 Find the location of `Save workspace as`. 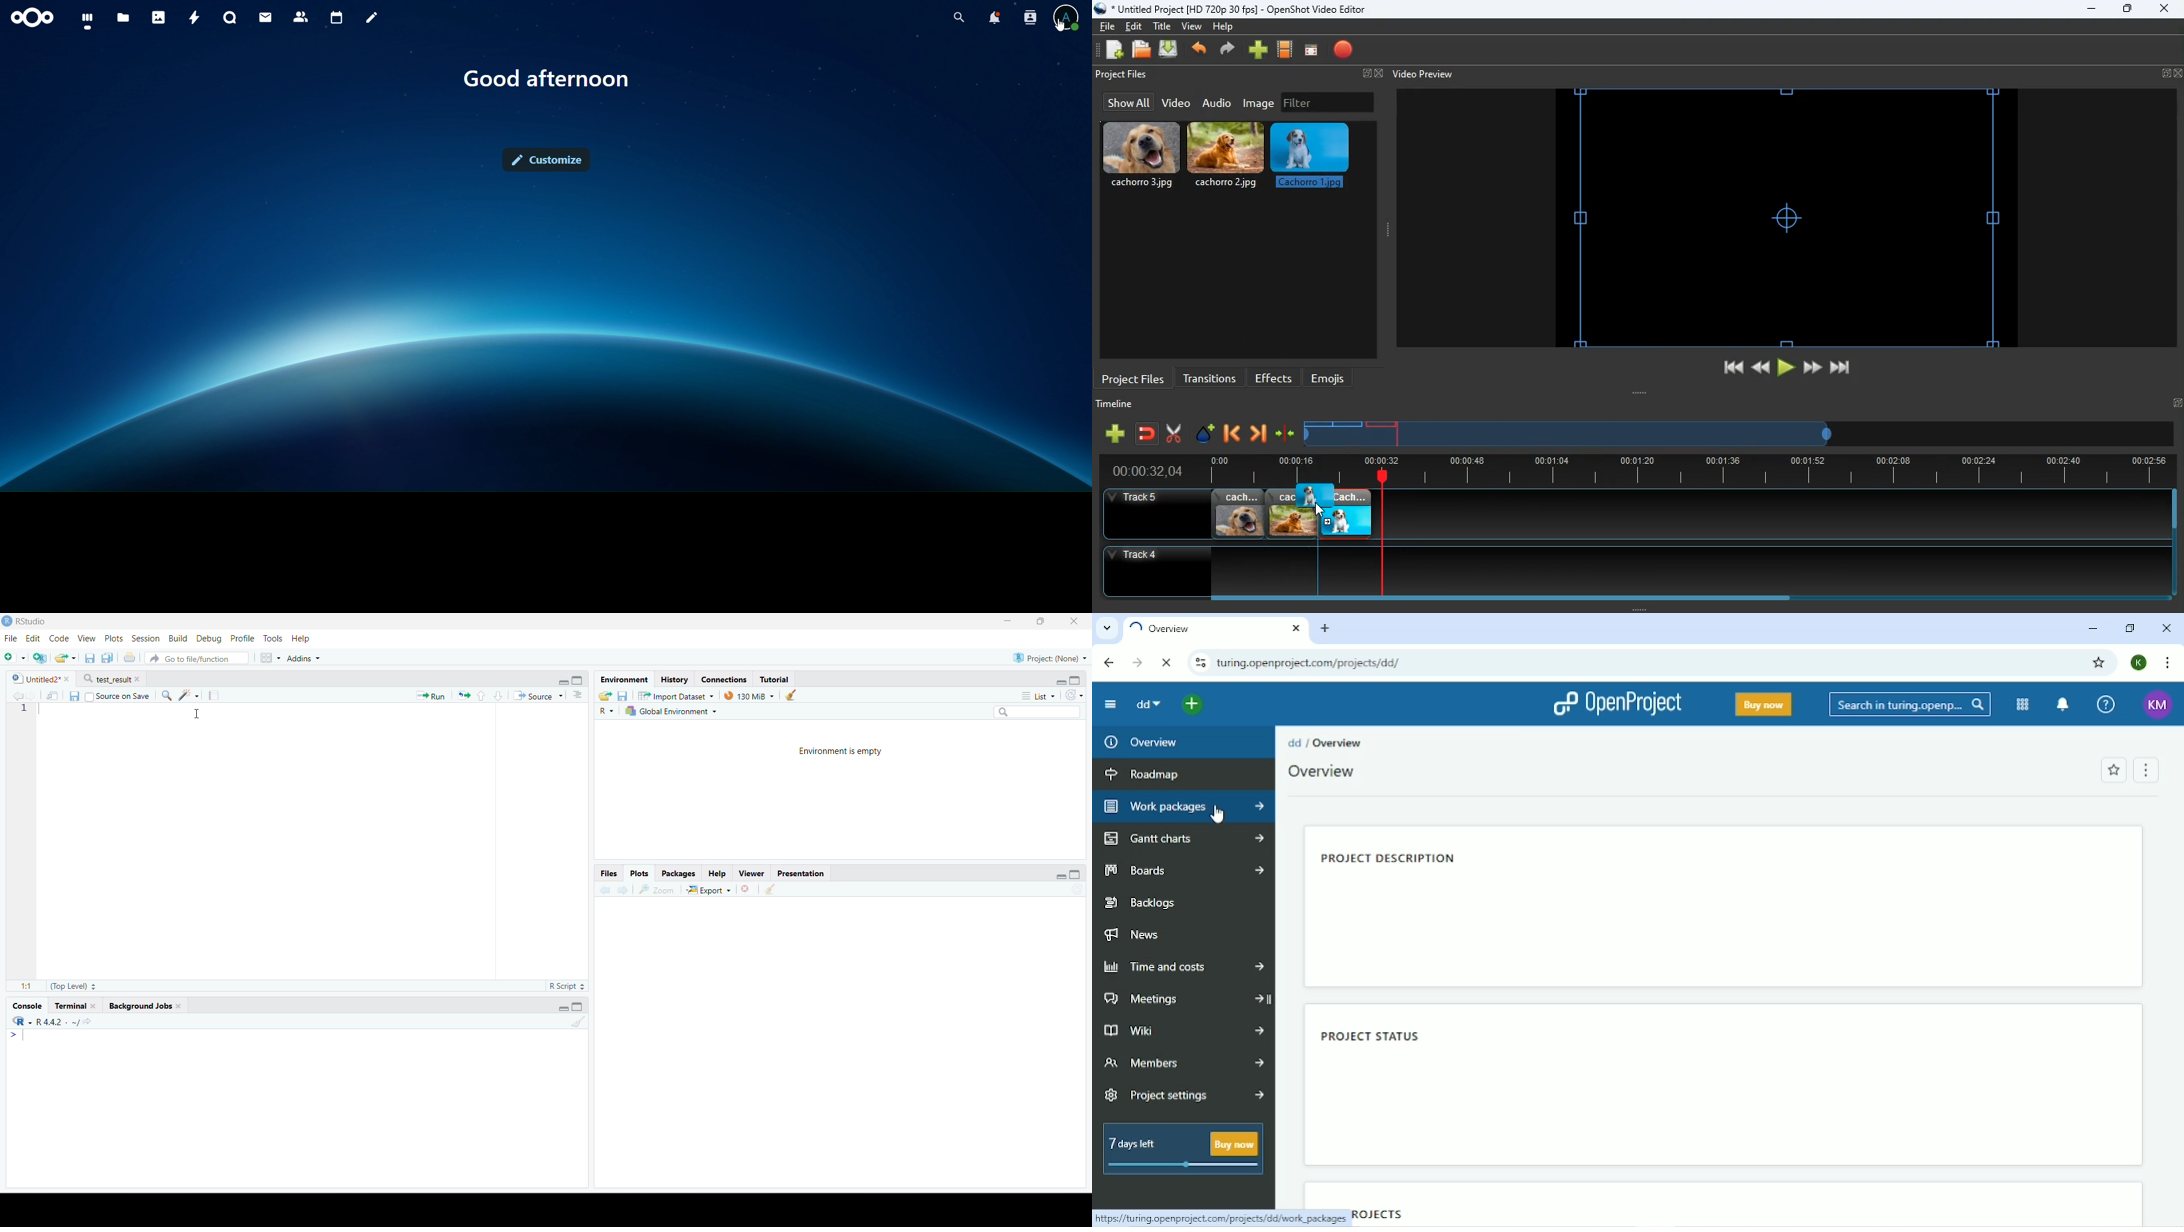

Save workspace as is located at coordinates (623, 695).